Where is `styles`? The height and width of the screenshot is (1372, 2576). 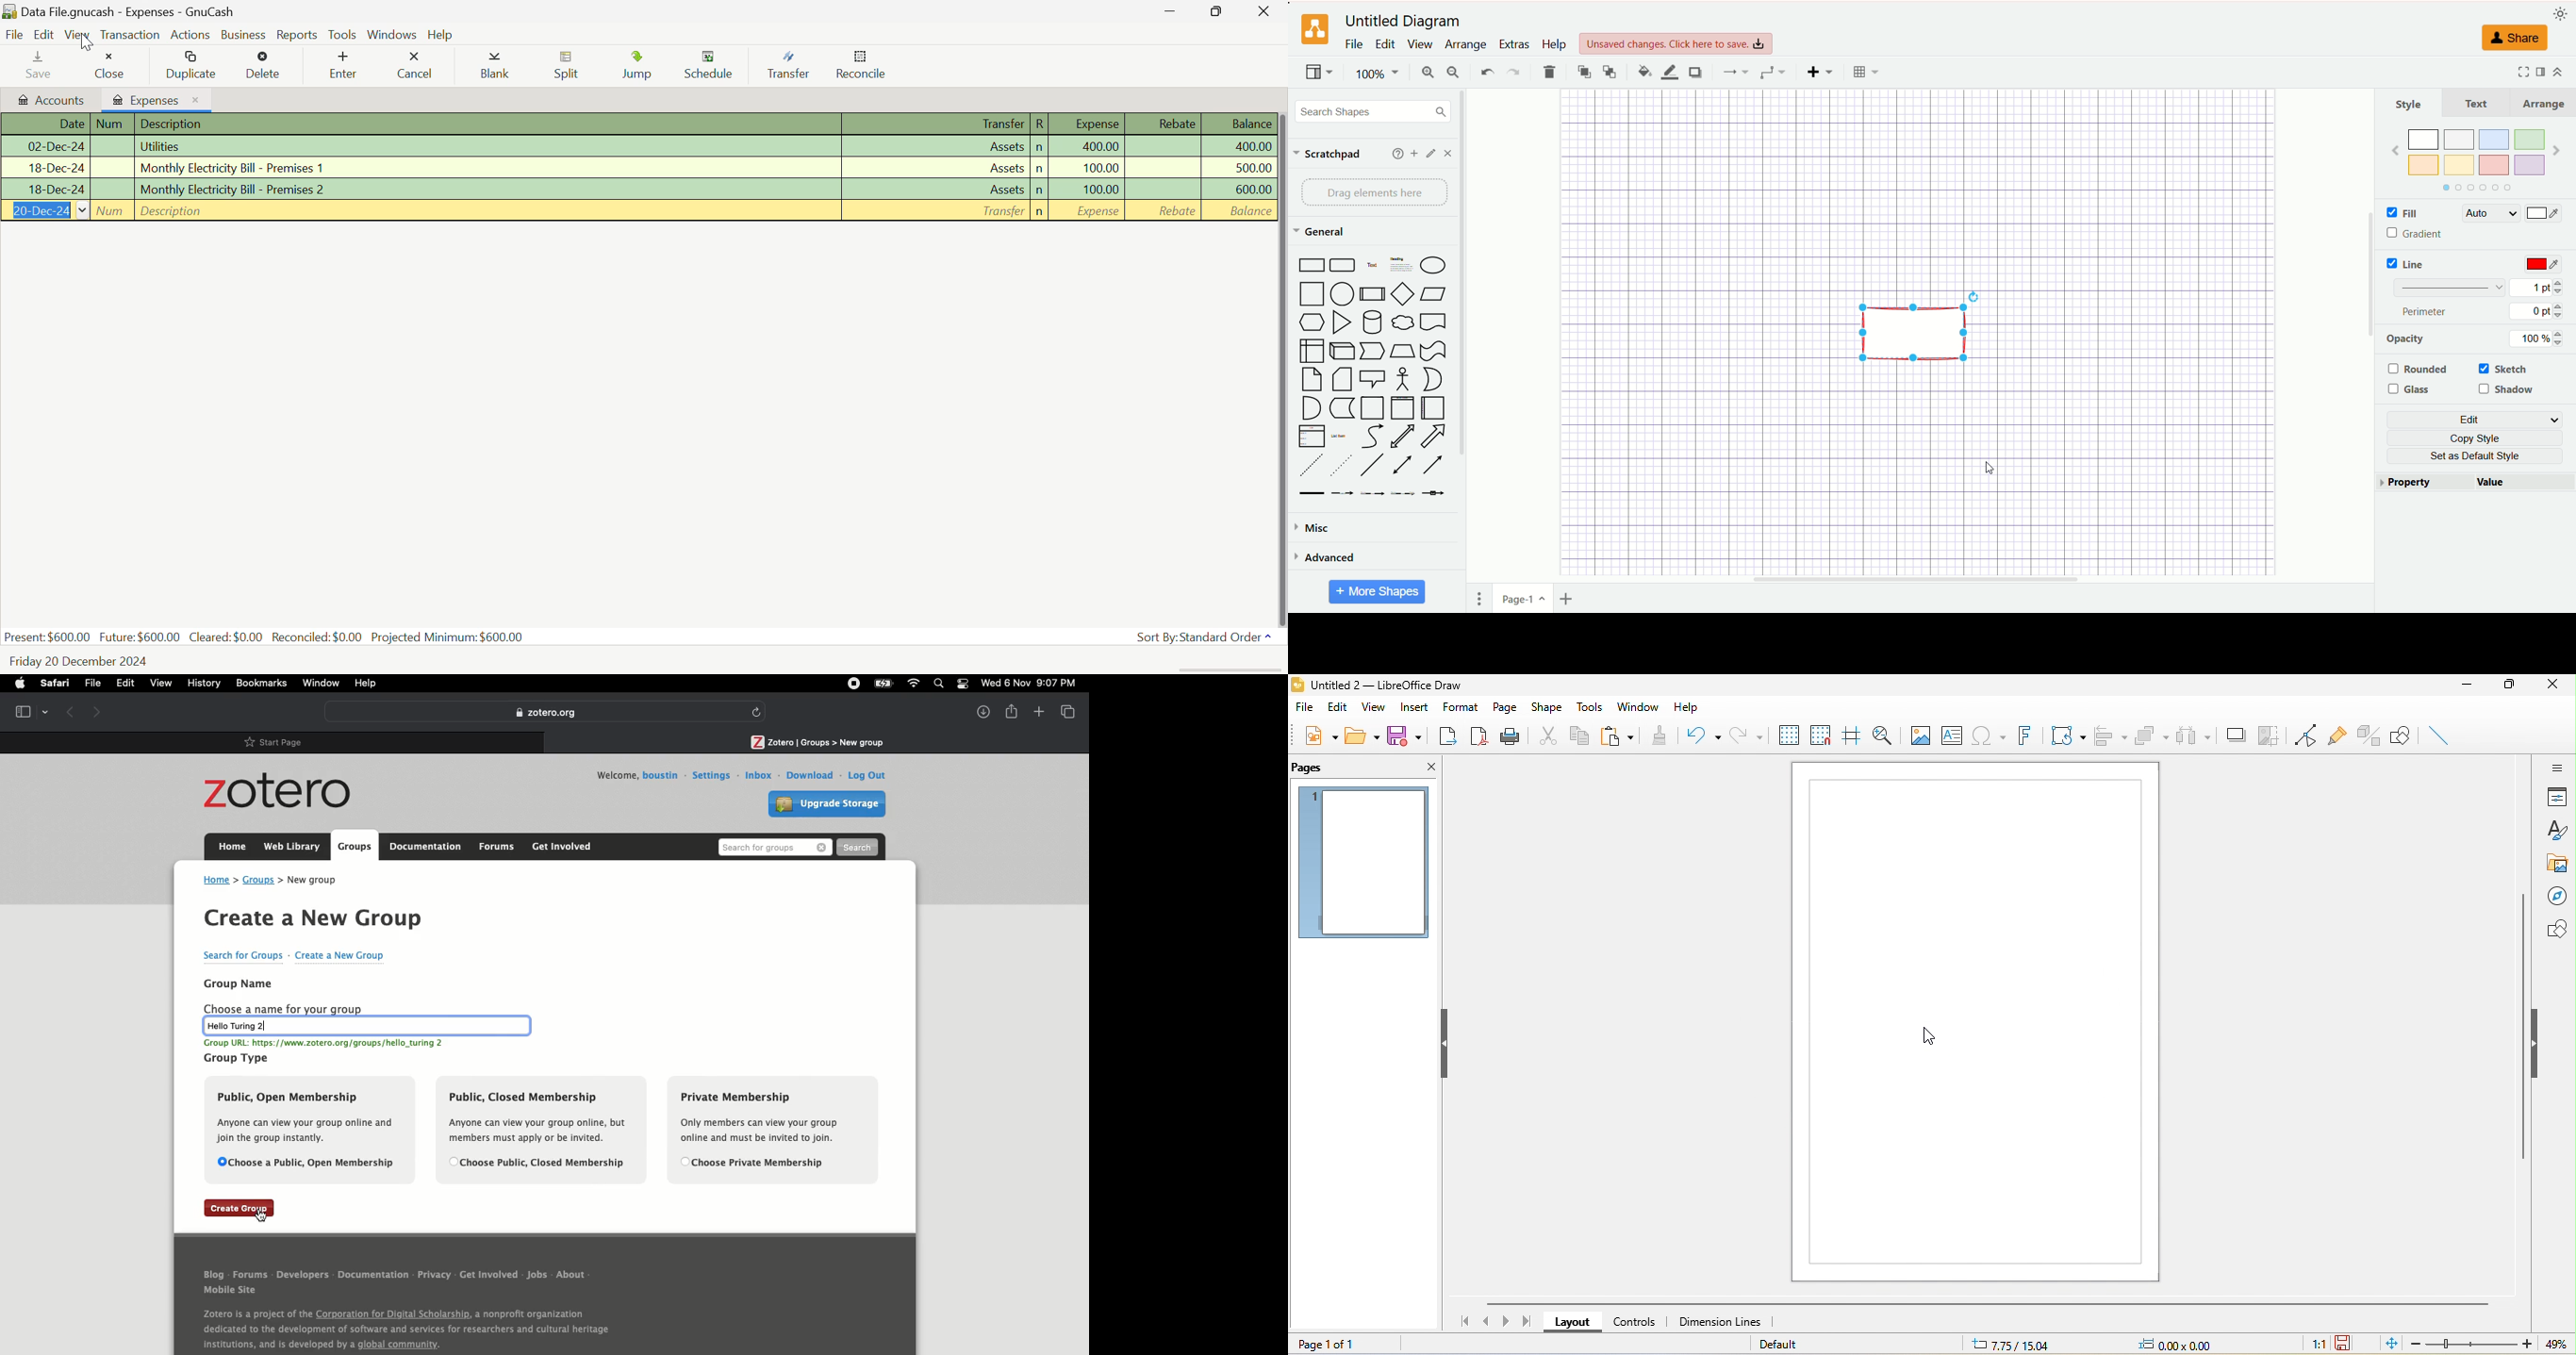
styles is located at coordinates (2558, 831).